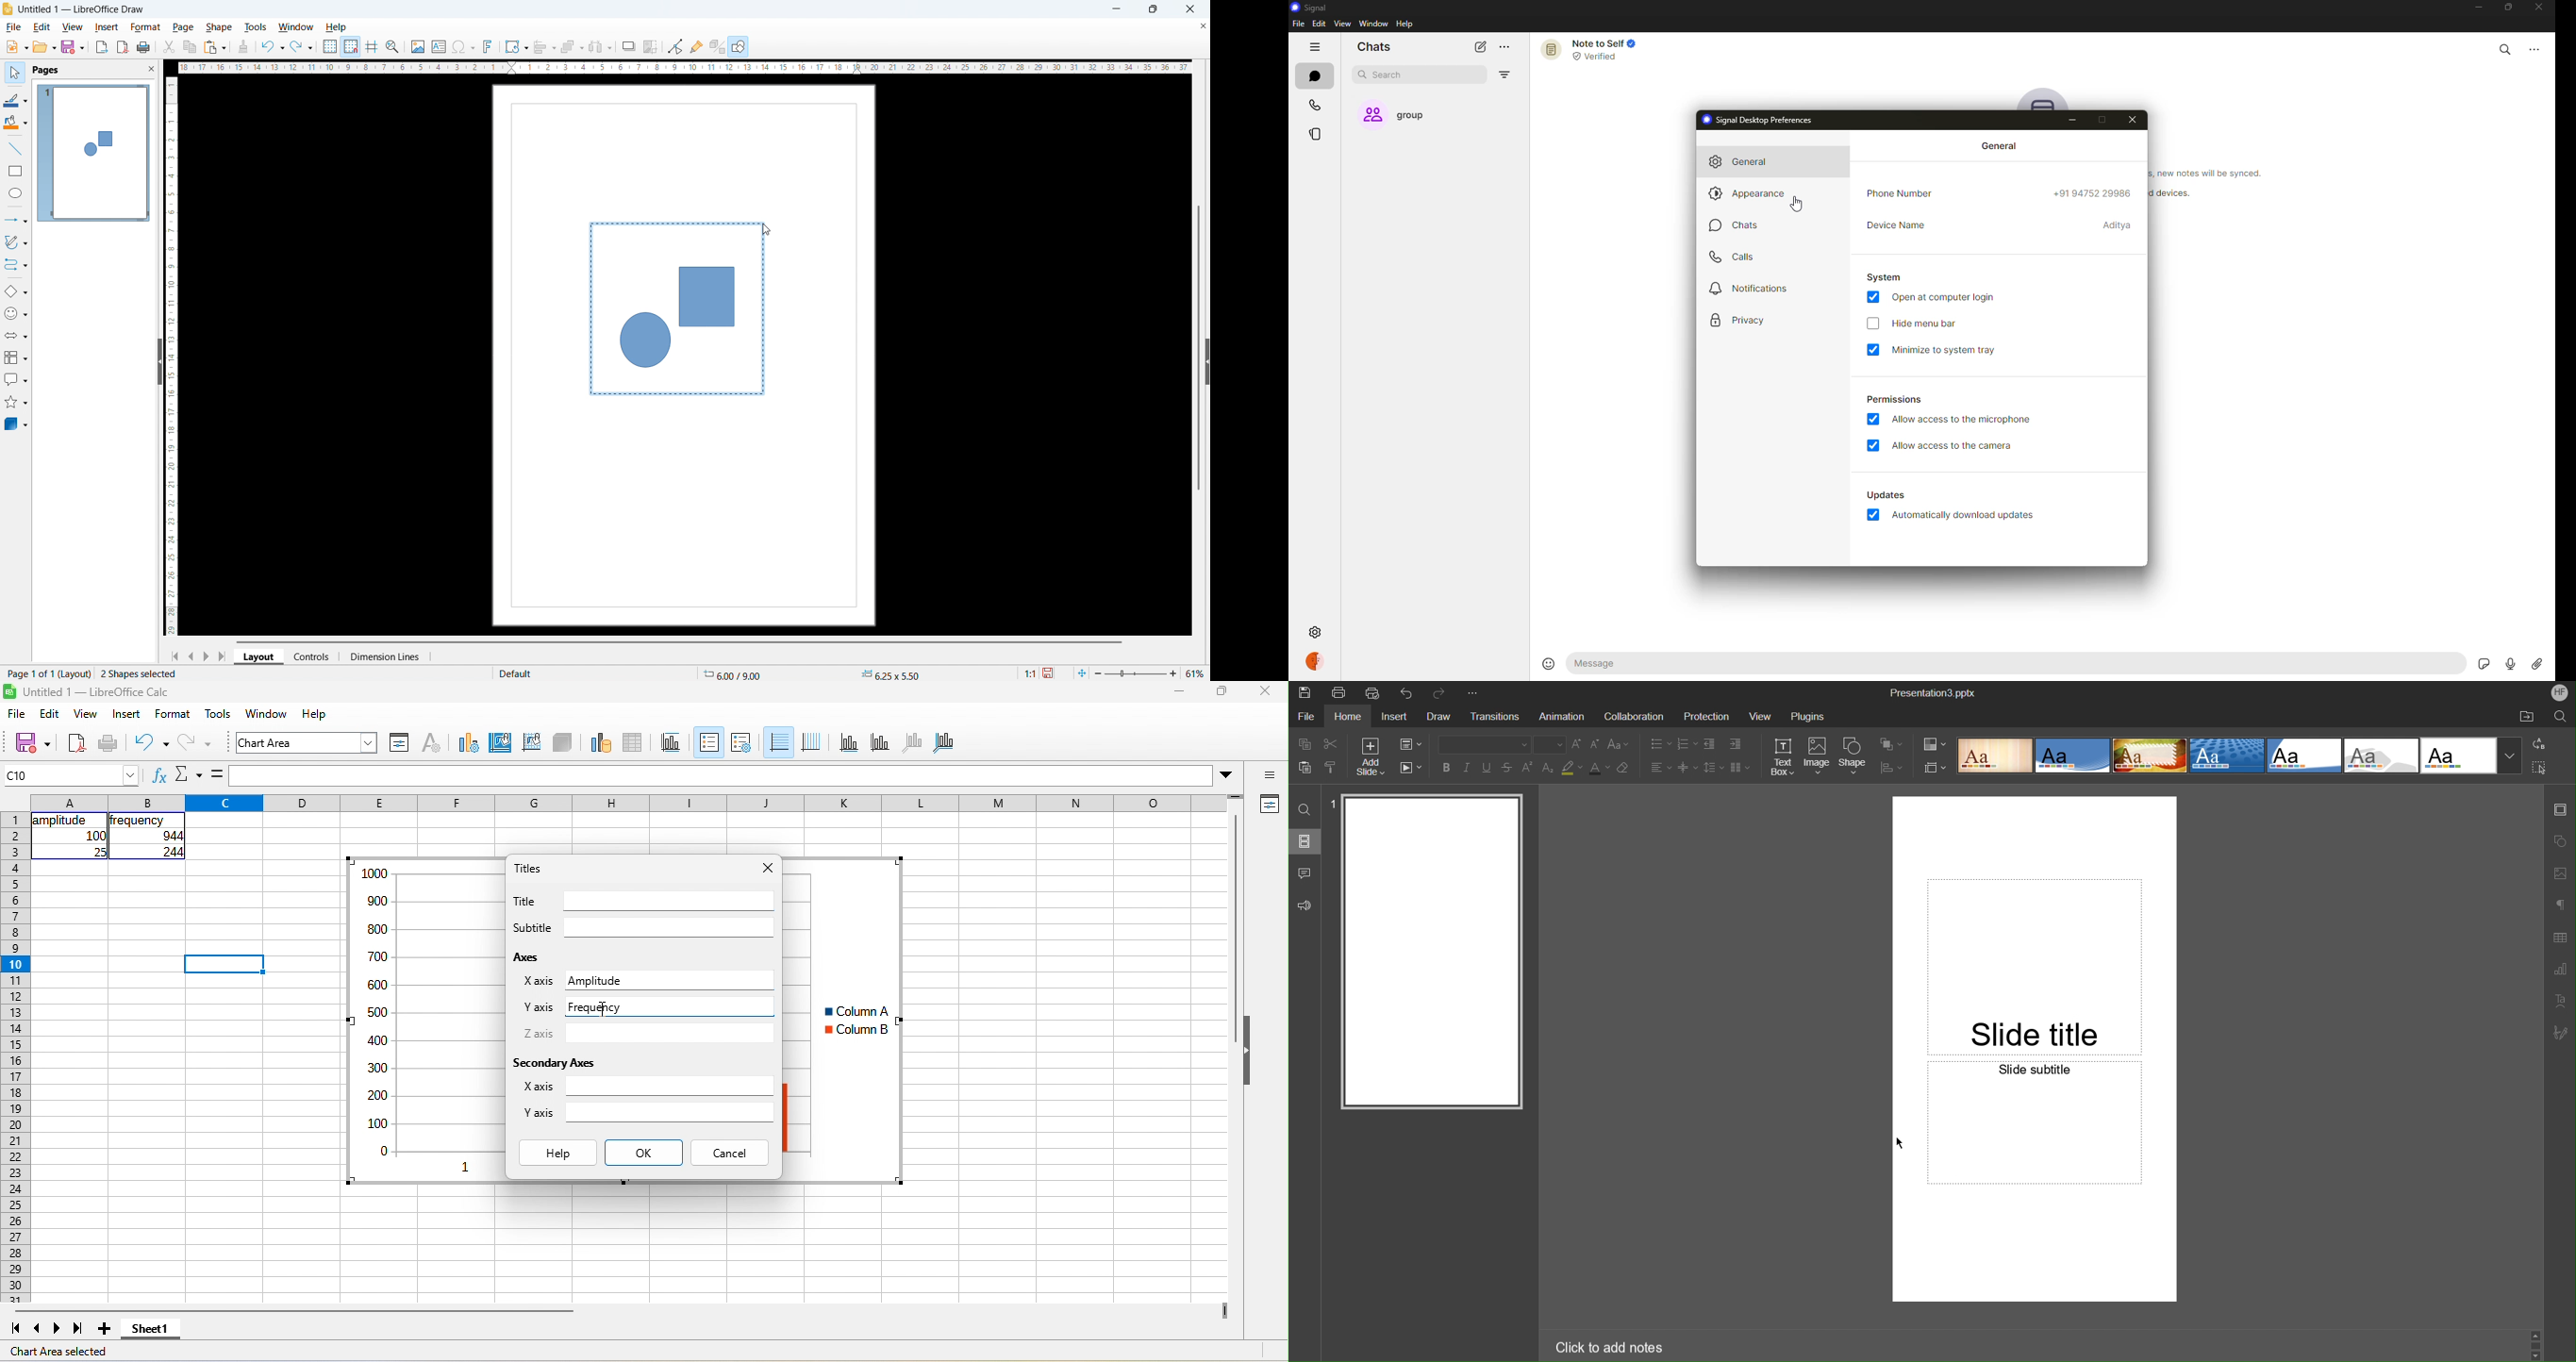 This screenshot has width=2576, height=1372. I want to click on Decrease indent, so click(1709, 744).